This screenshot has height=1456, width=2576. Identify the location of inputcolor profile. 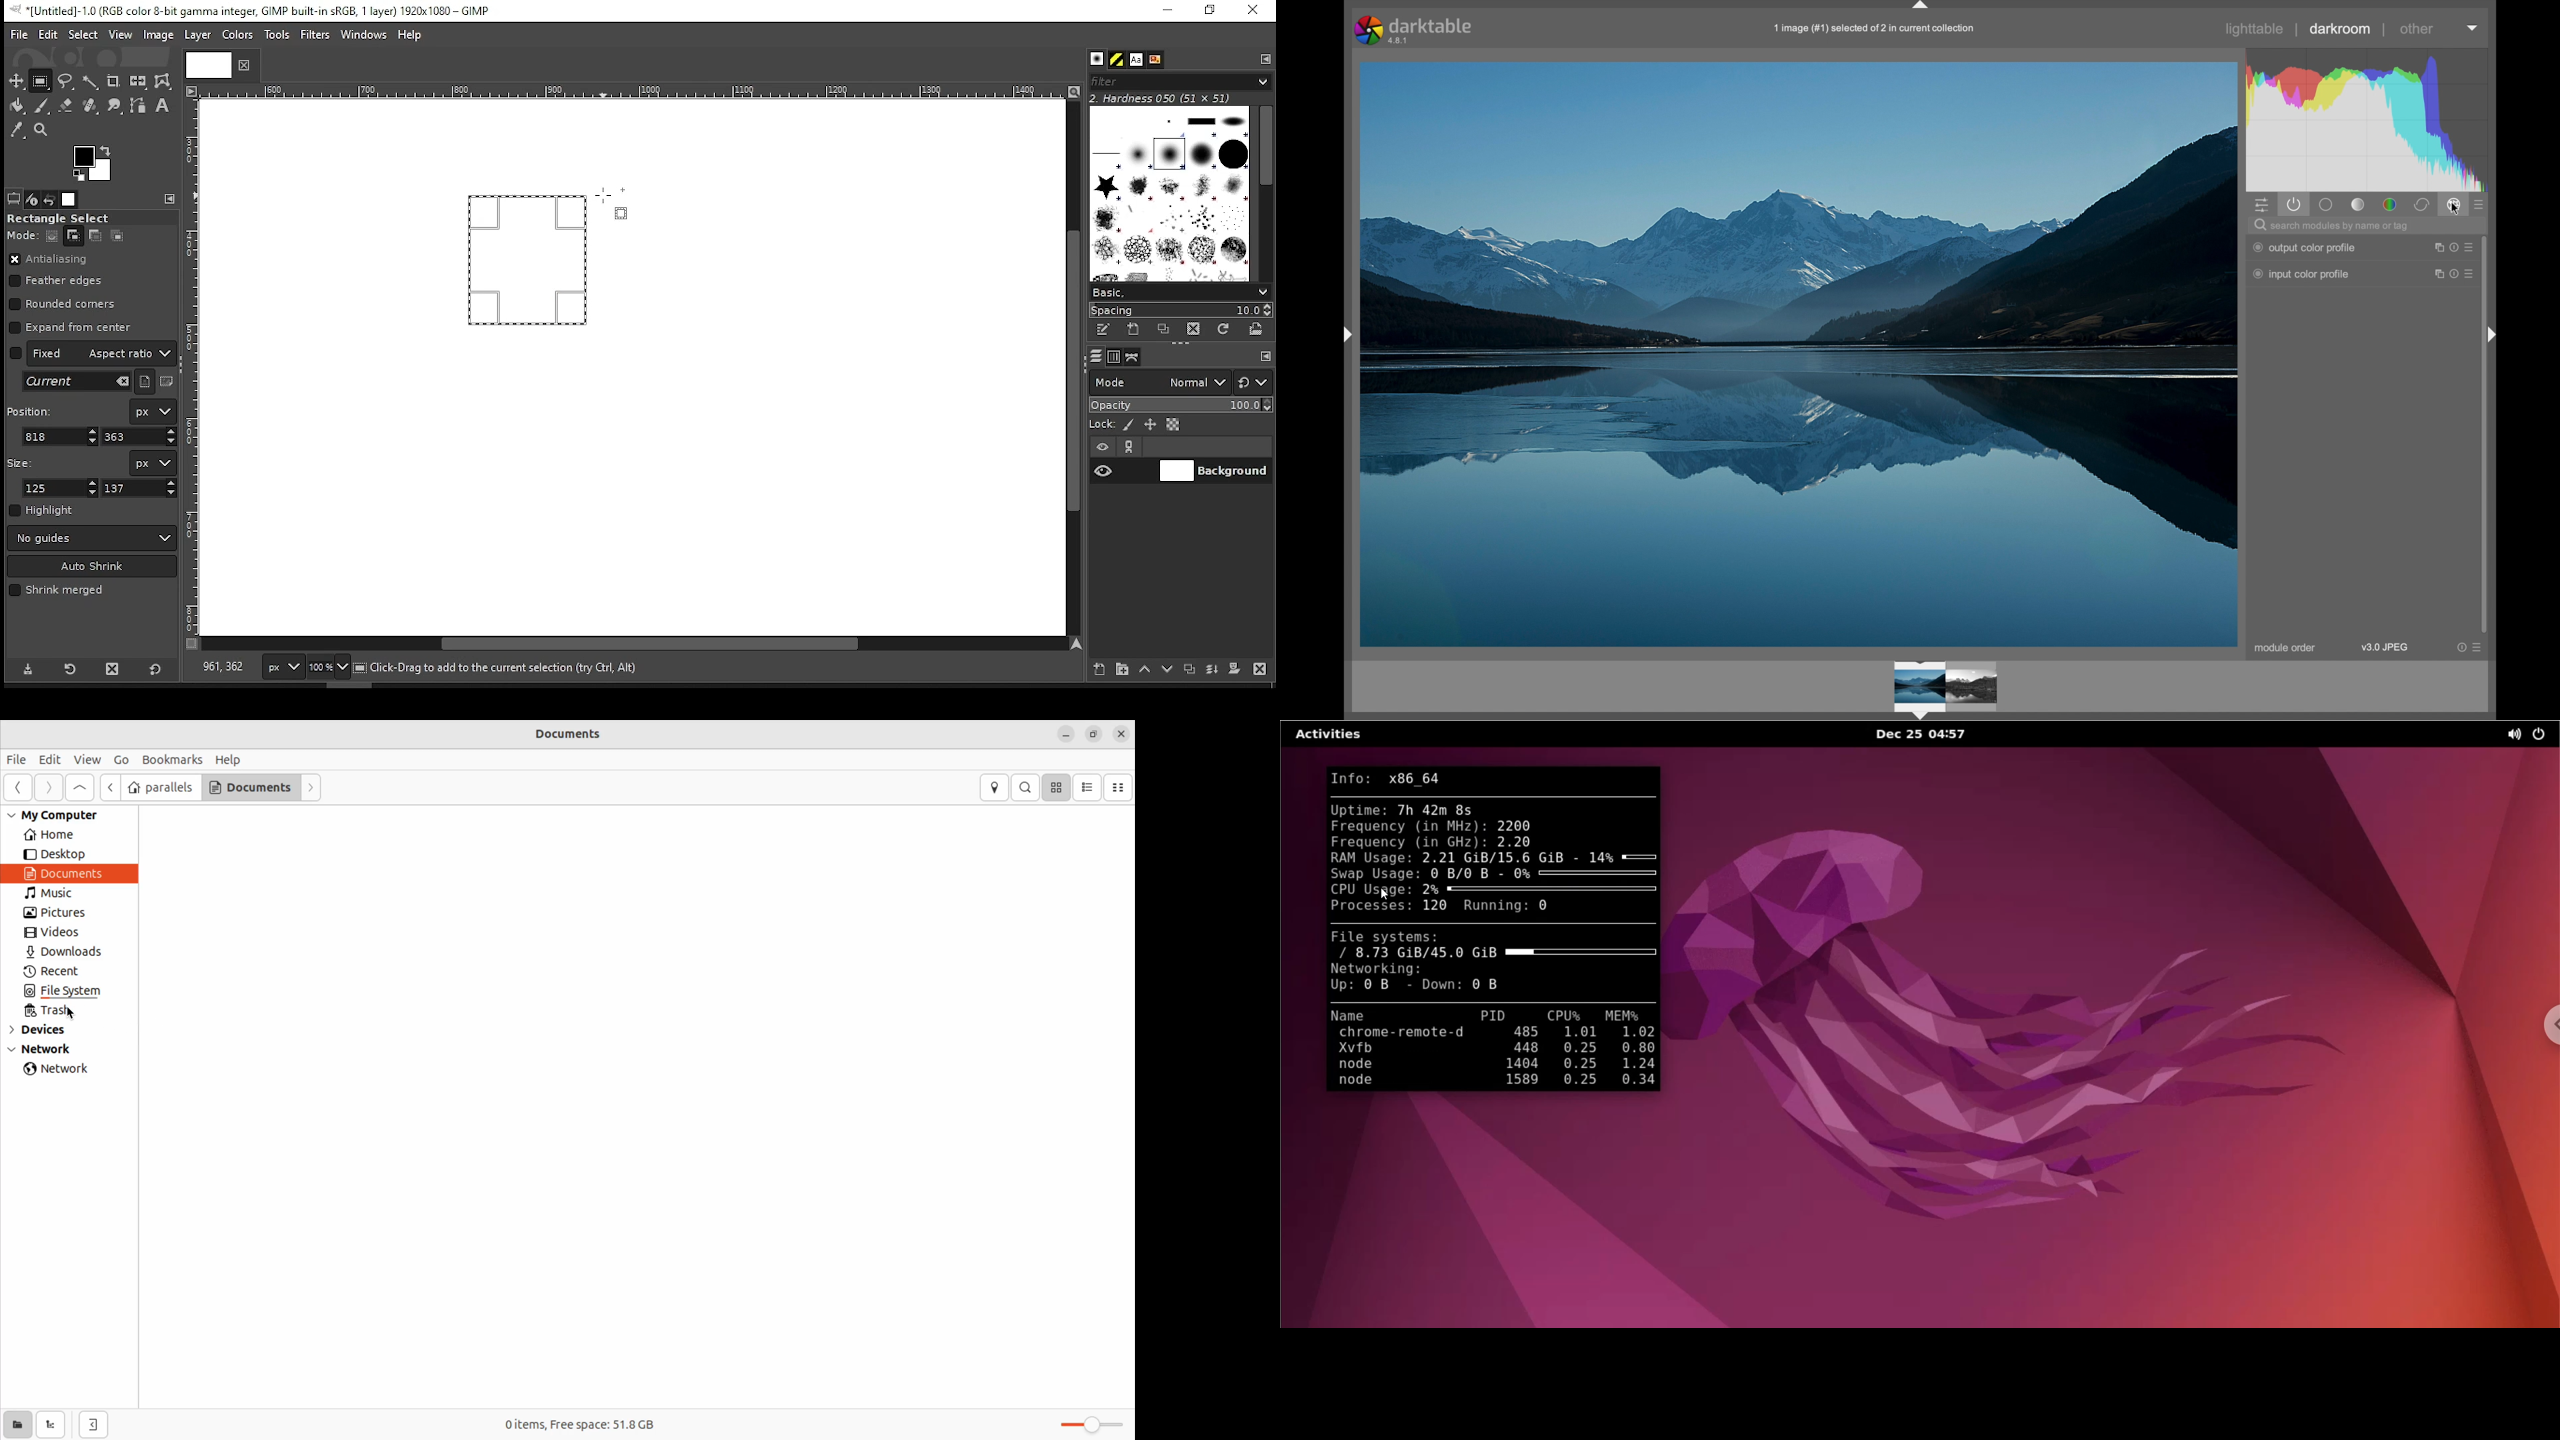
(2303, 275).